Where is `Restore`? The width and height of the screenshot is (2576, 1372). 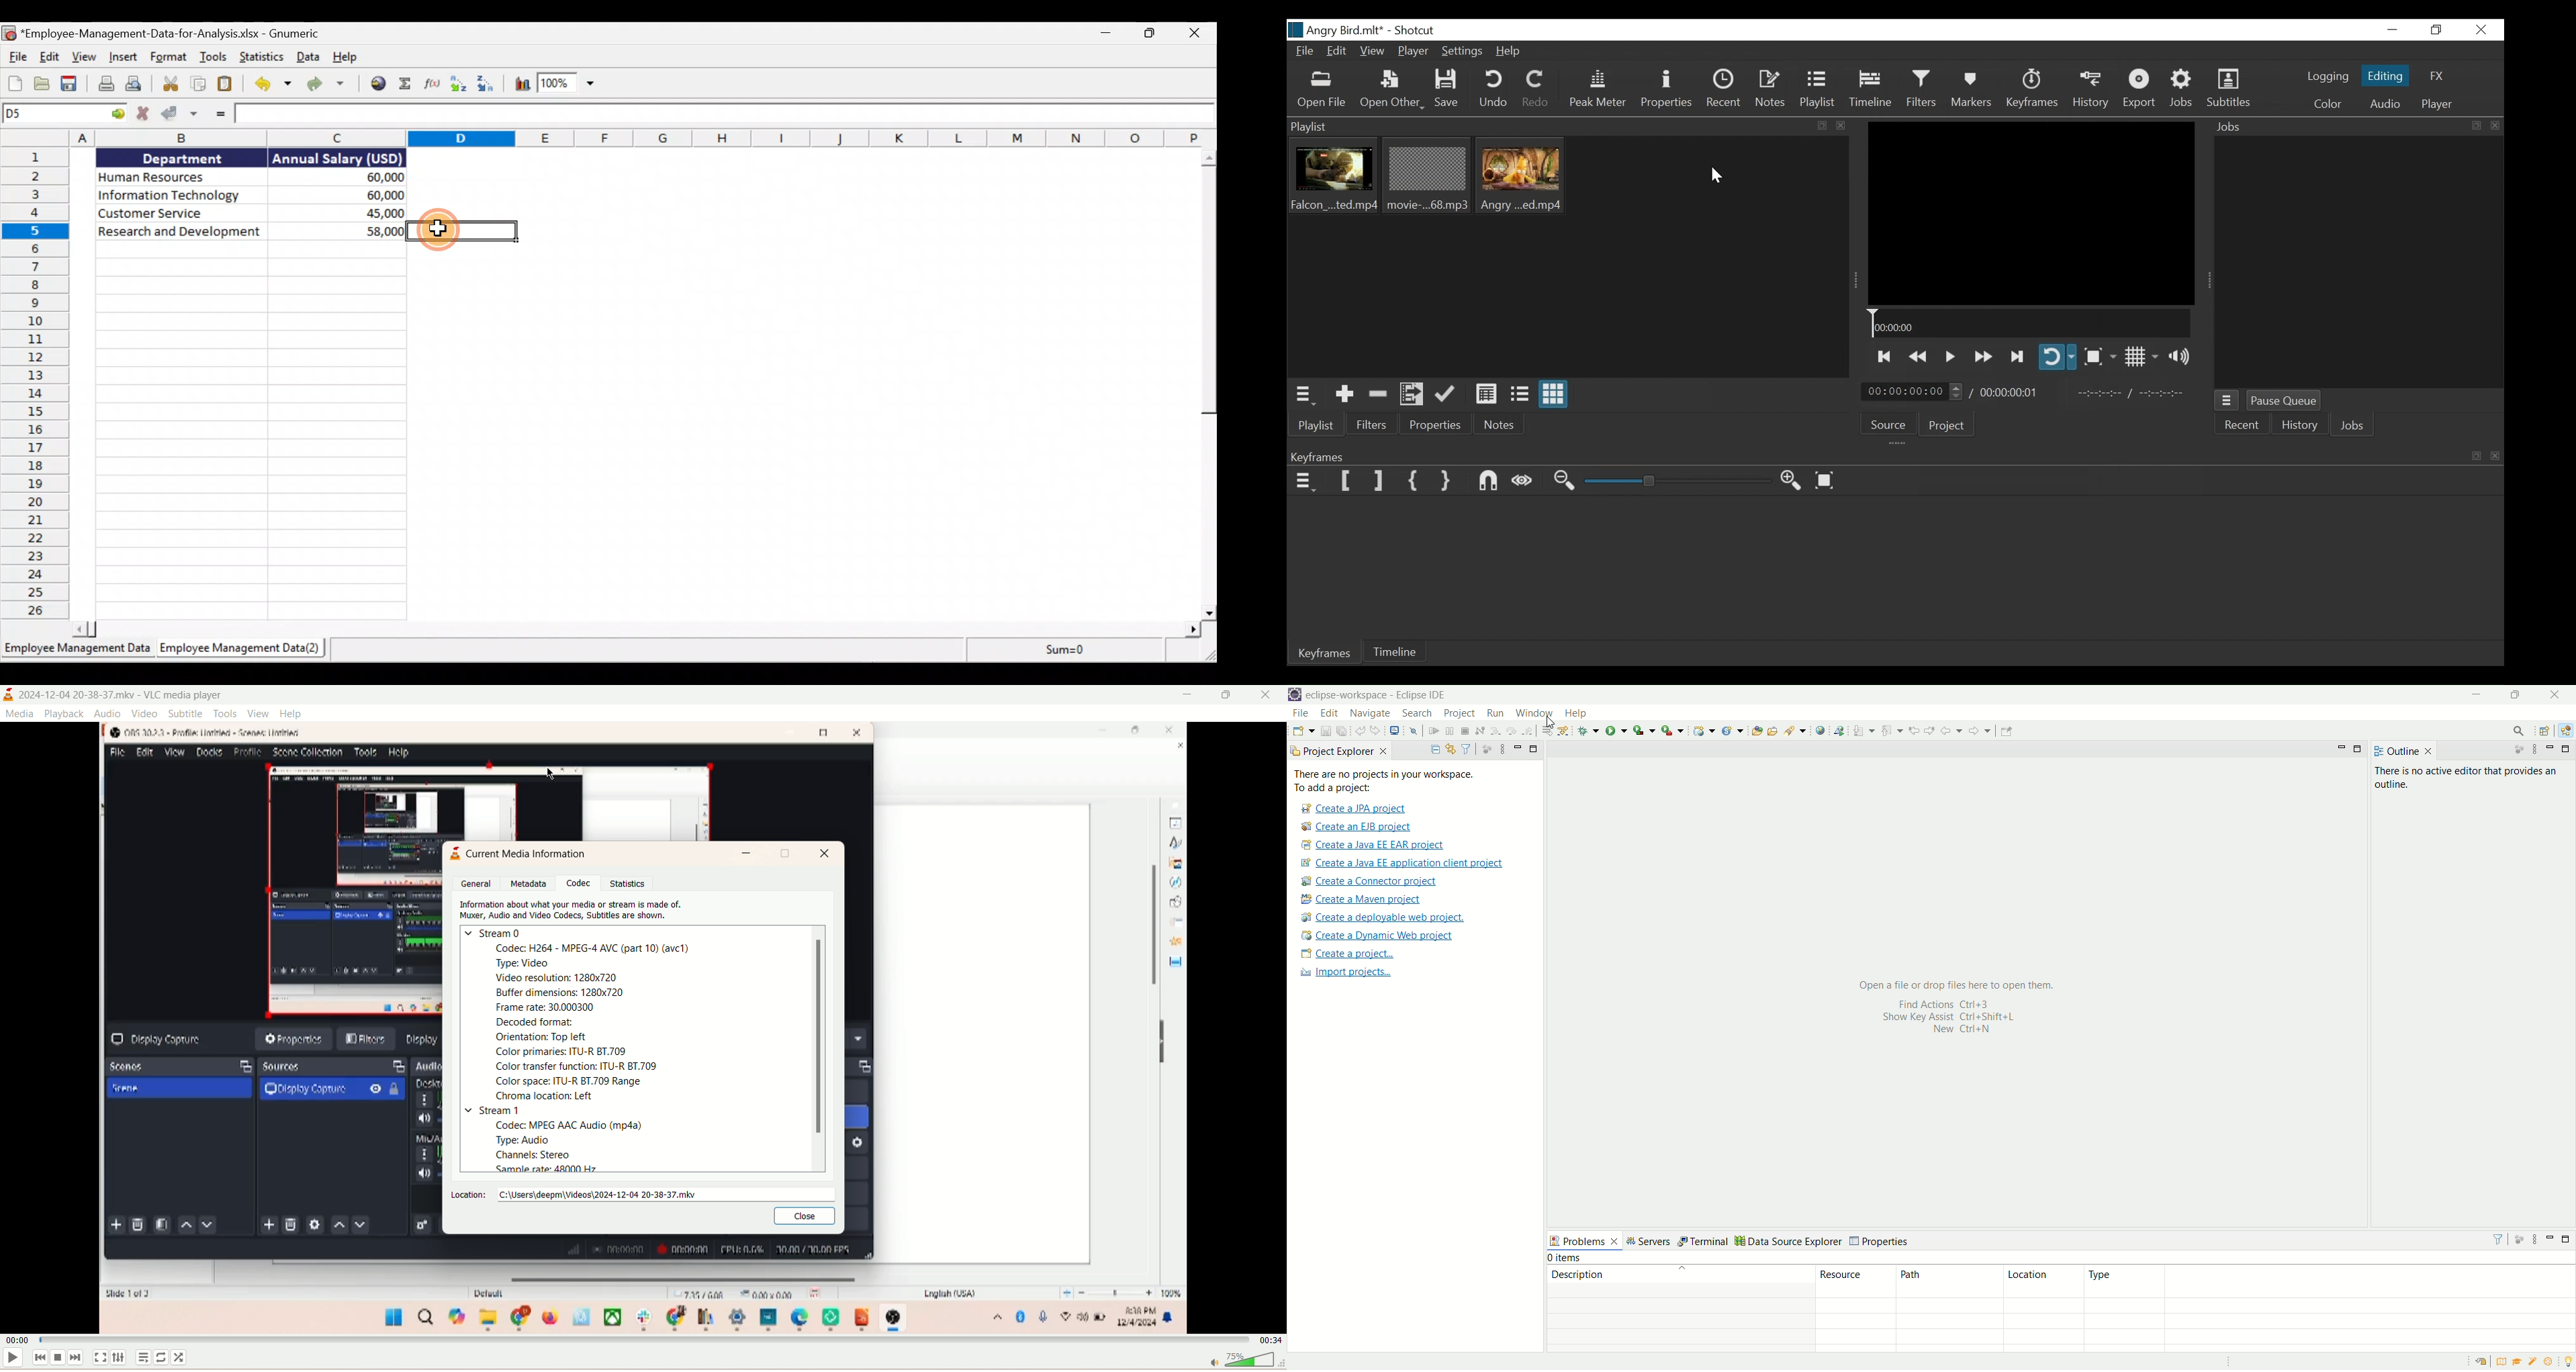
Restore is located at coordinates (2439, 30).